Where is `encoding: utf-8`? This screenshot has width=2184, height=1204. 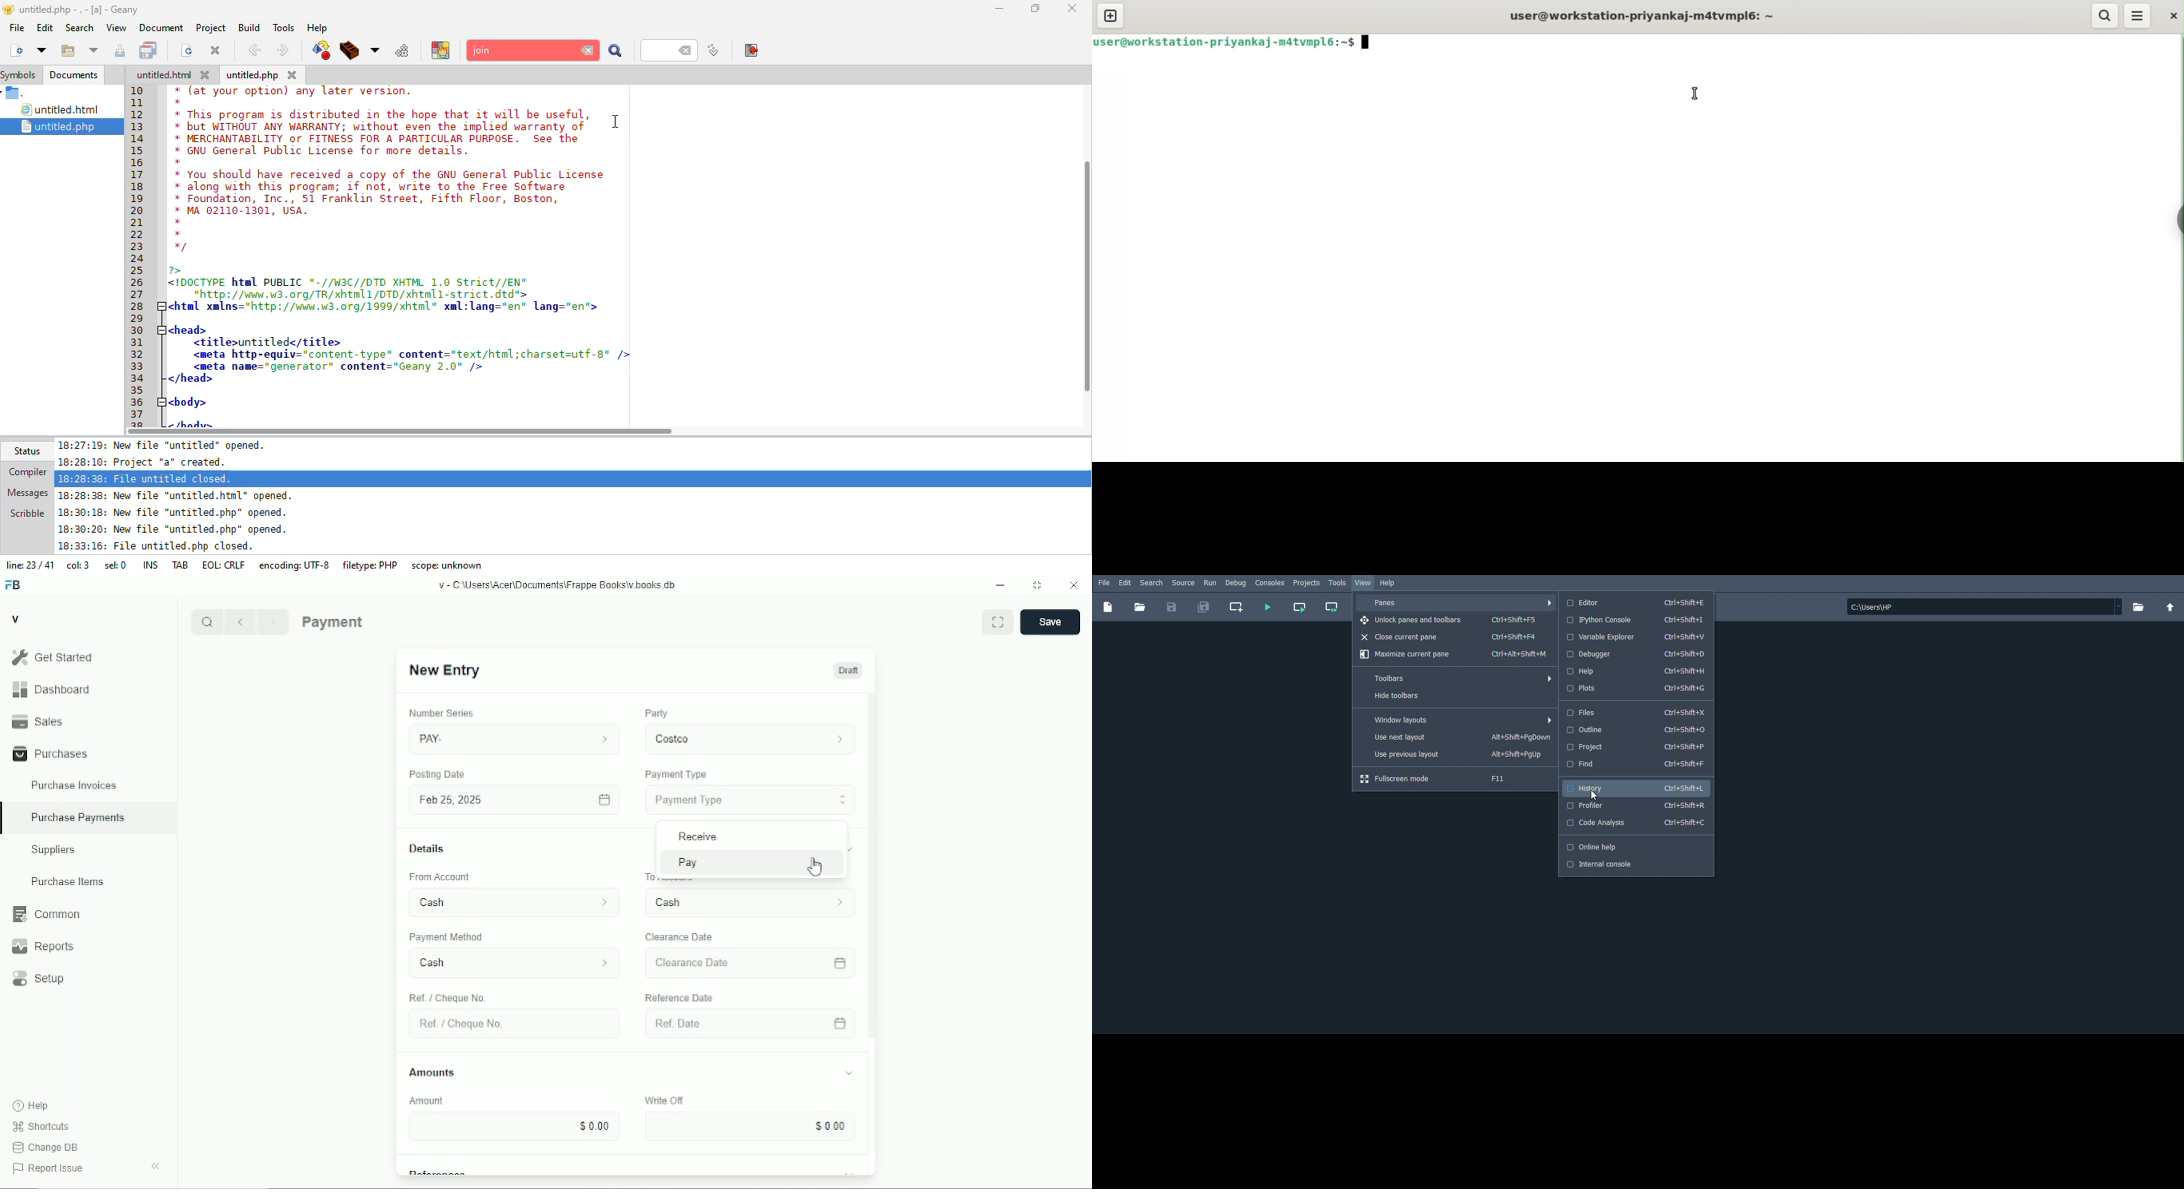 encoding: utf-8 is located at coordinates (297, 565).